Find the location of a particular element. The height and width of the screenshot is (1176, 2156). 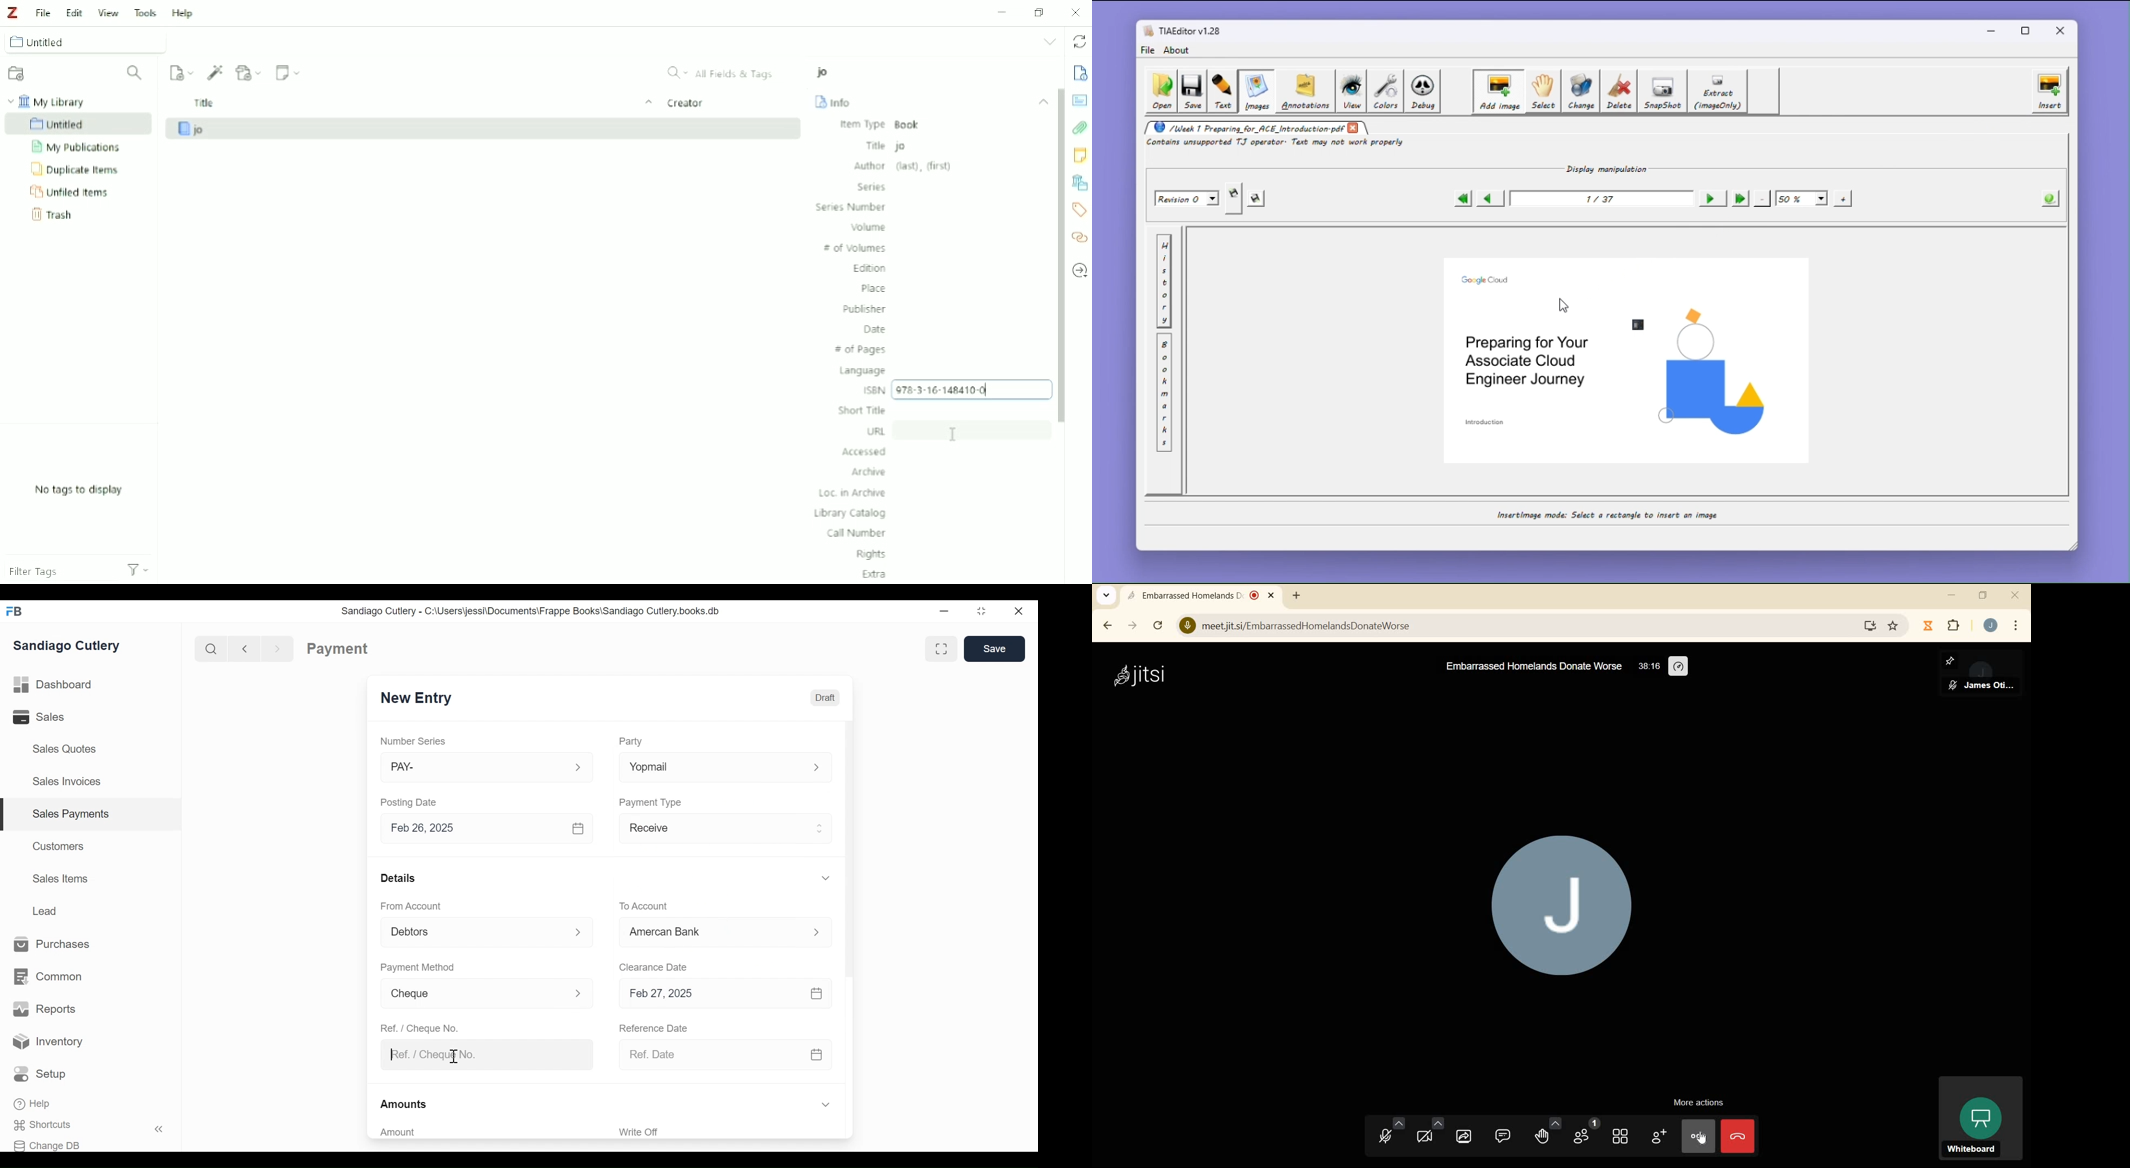

Filter Tags is located at coordinates (77, 571).